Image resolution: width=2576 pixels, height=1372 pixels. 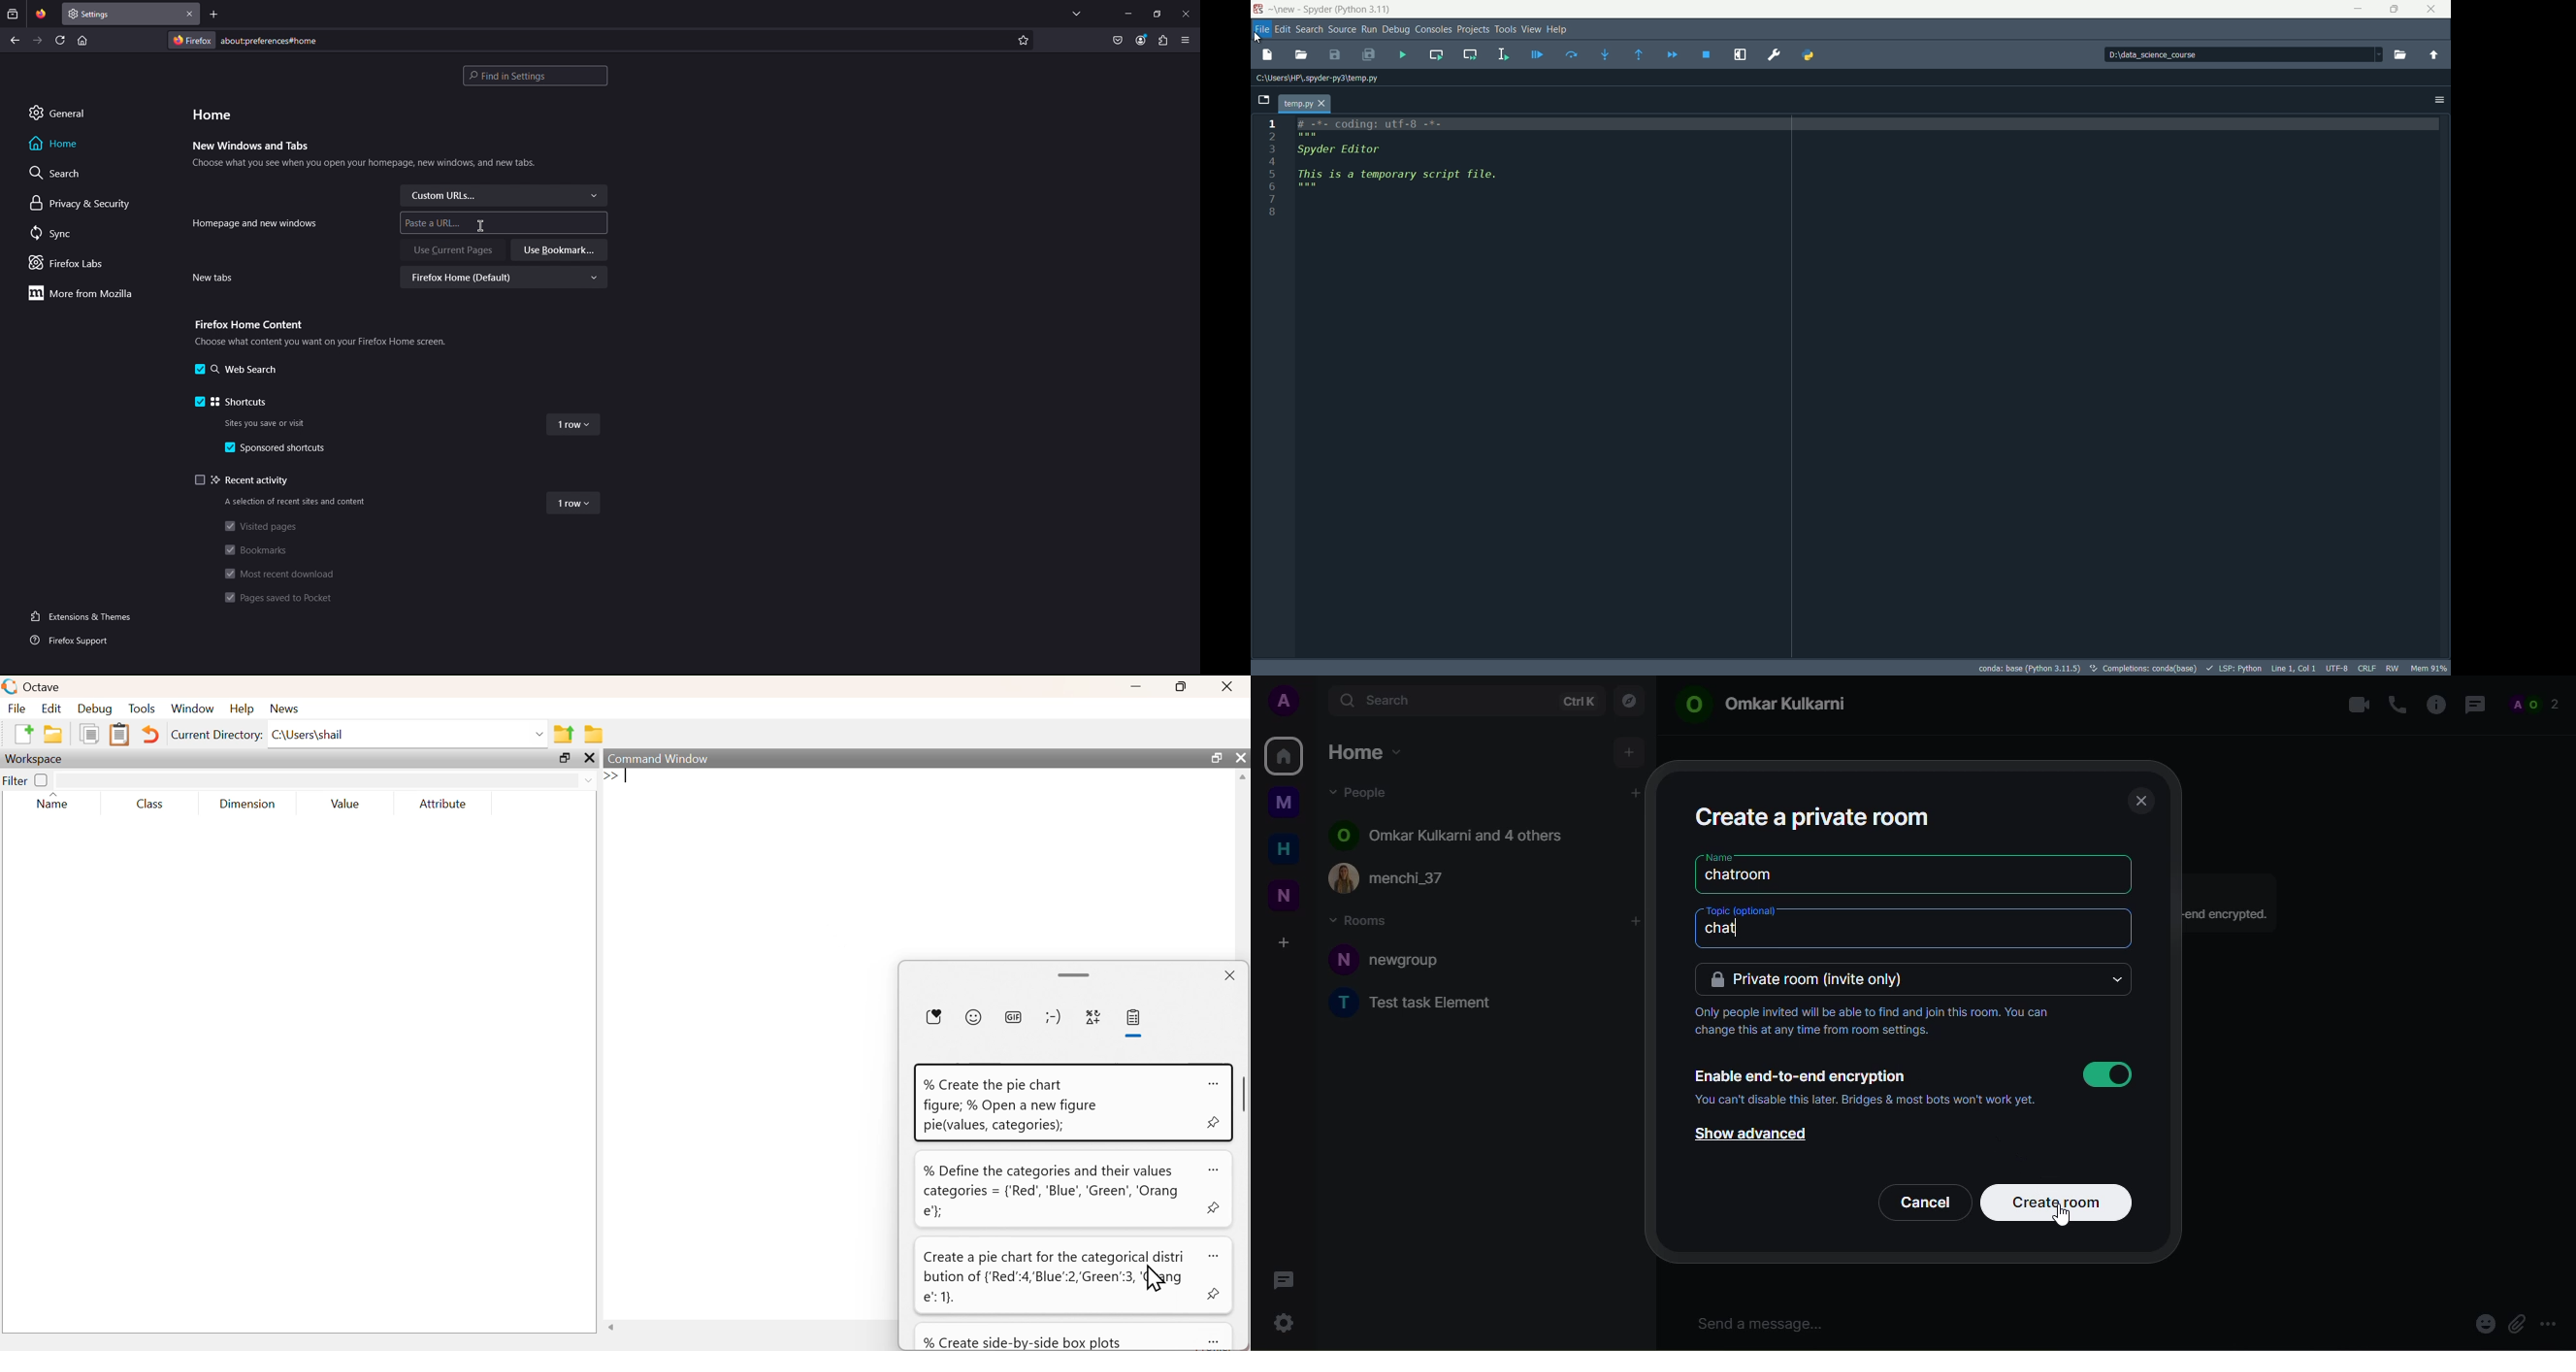 I want to click on profile, so click(x=1287, y=700).